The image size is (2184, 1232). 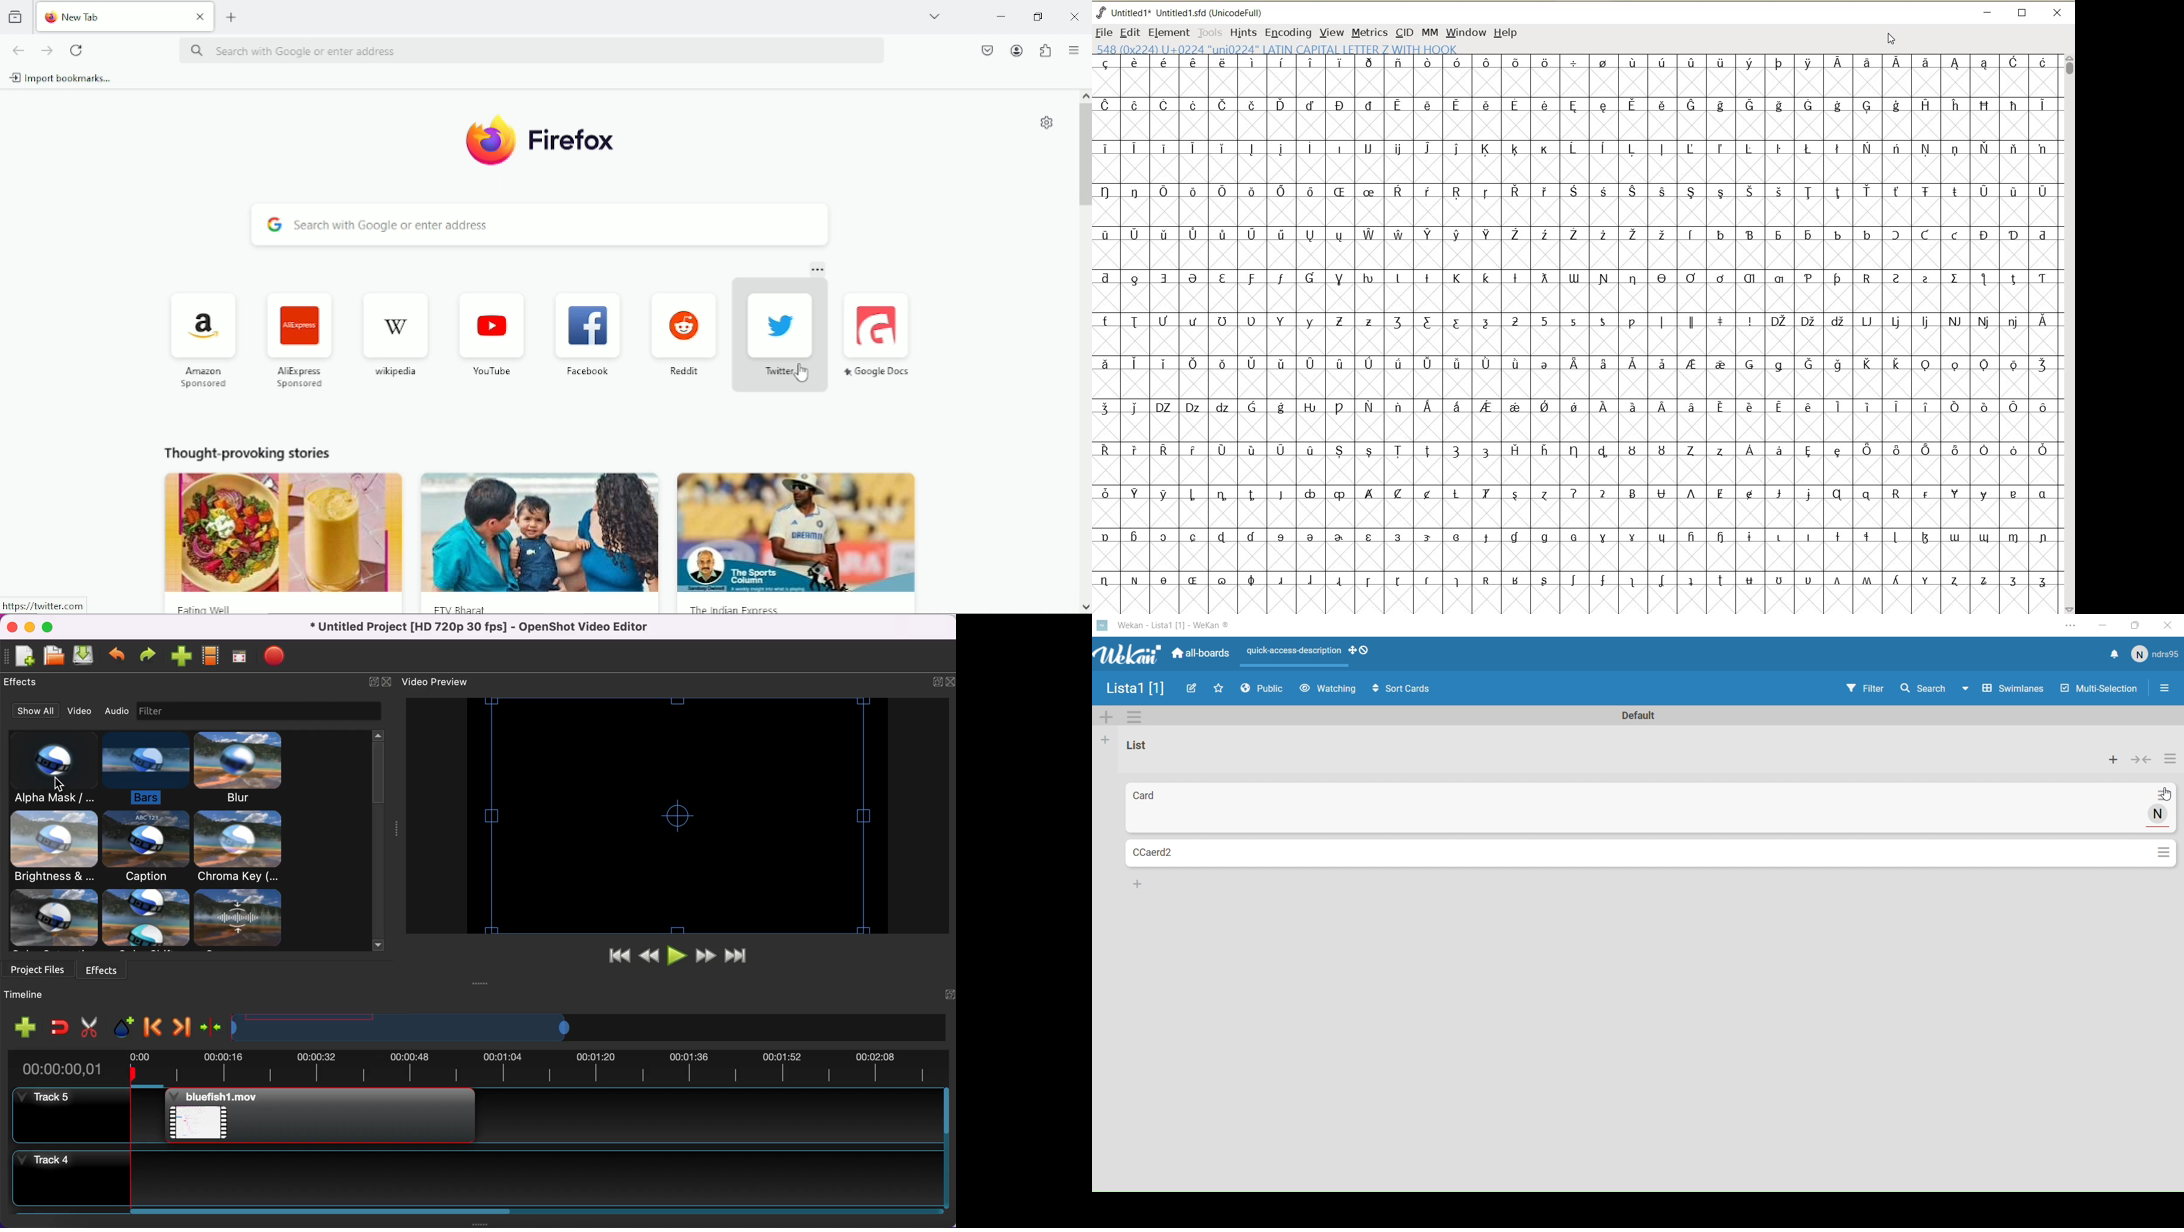 I want to click on fast forward, so click(x=707, y=955).